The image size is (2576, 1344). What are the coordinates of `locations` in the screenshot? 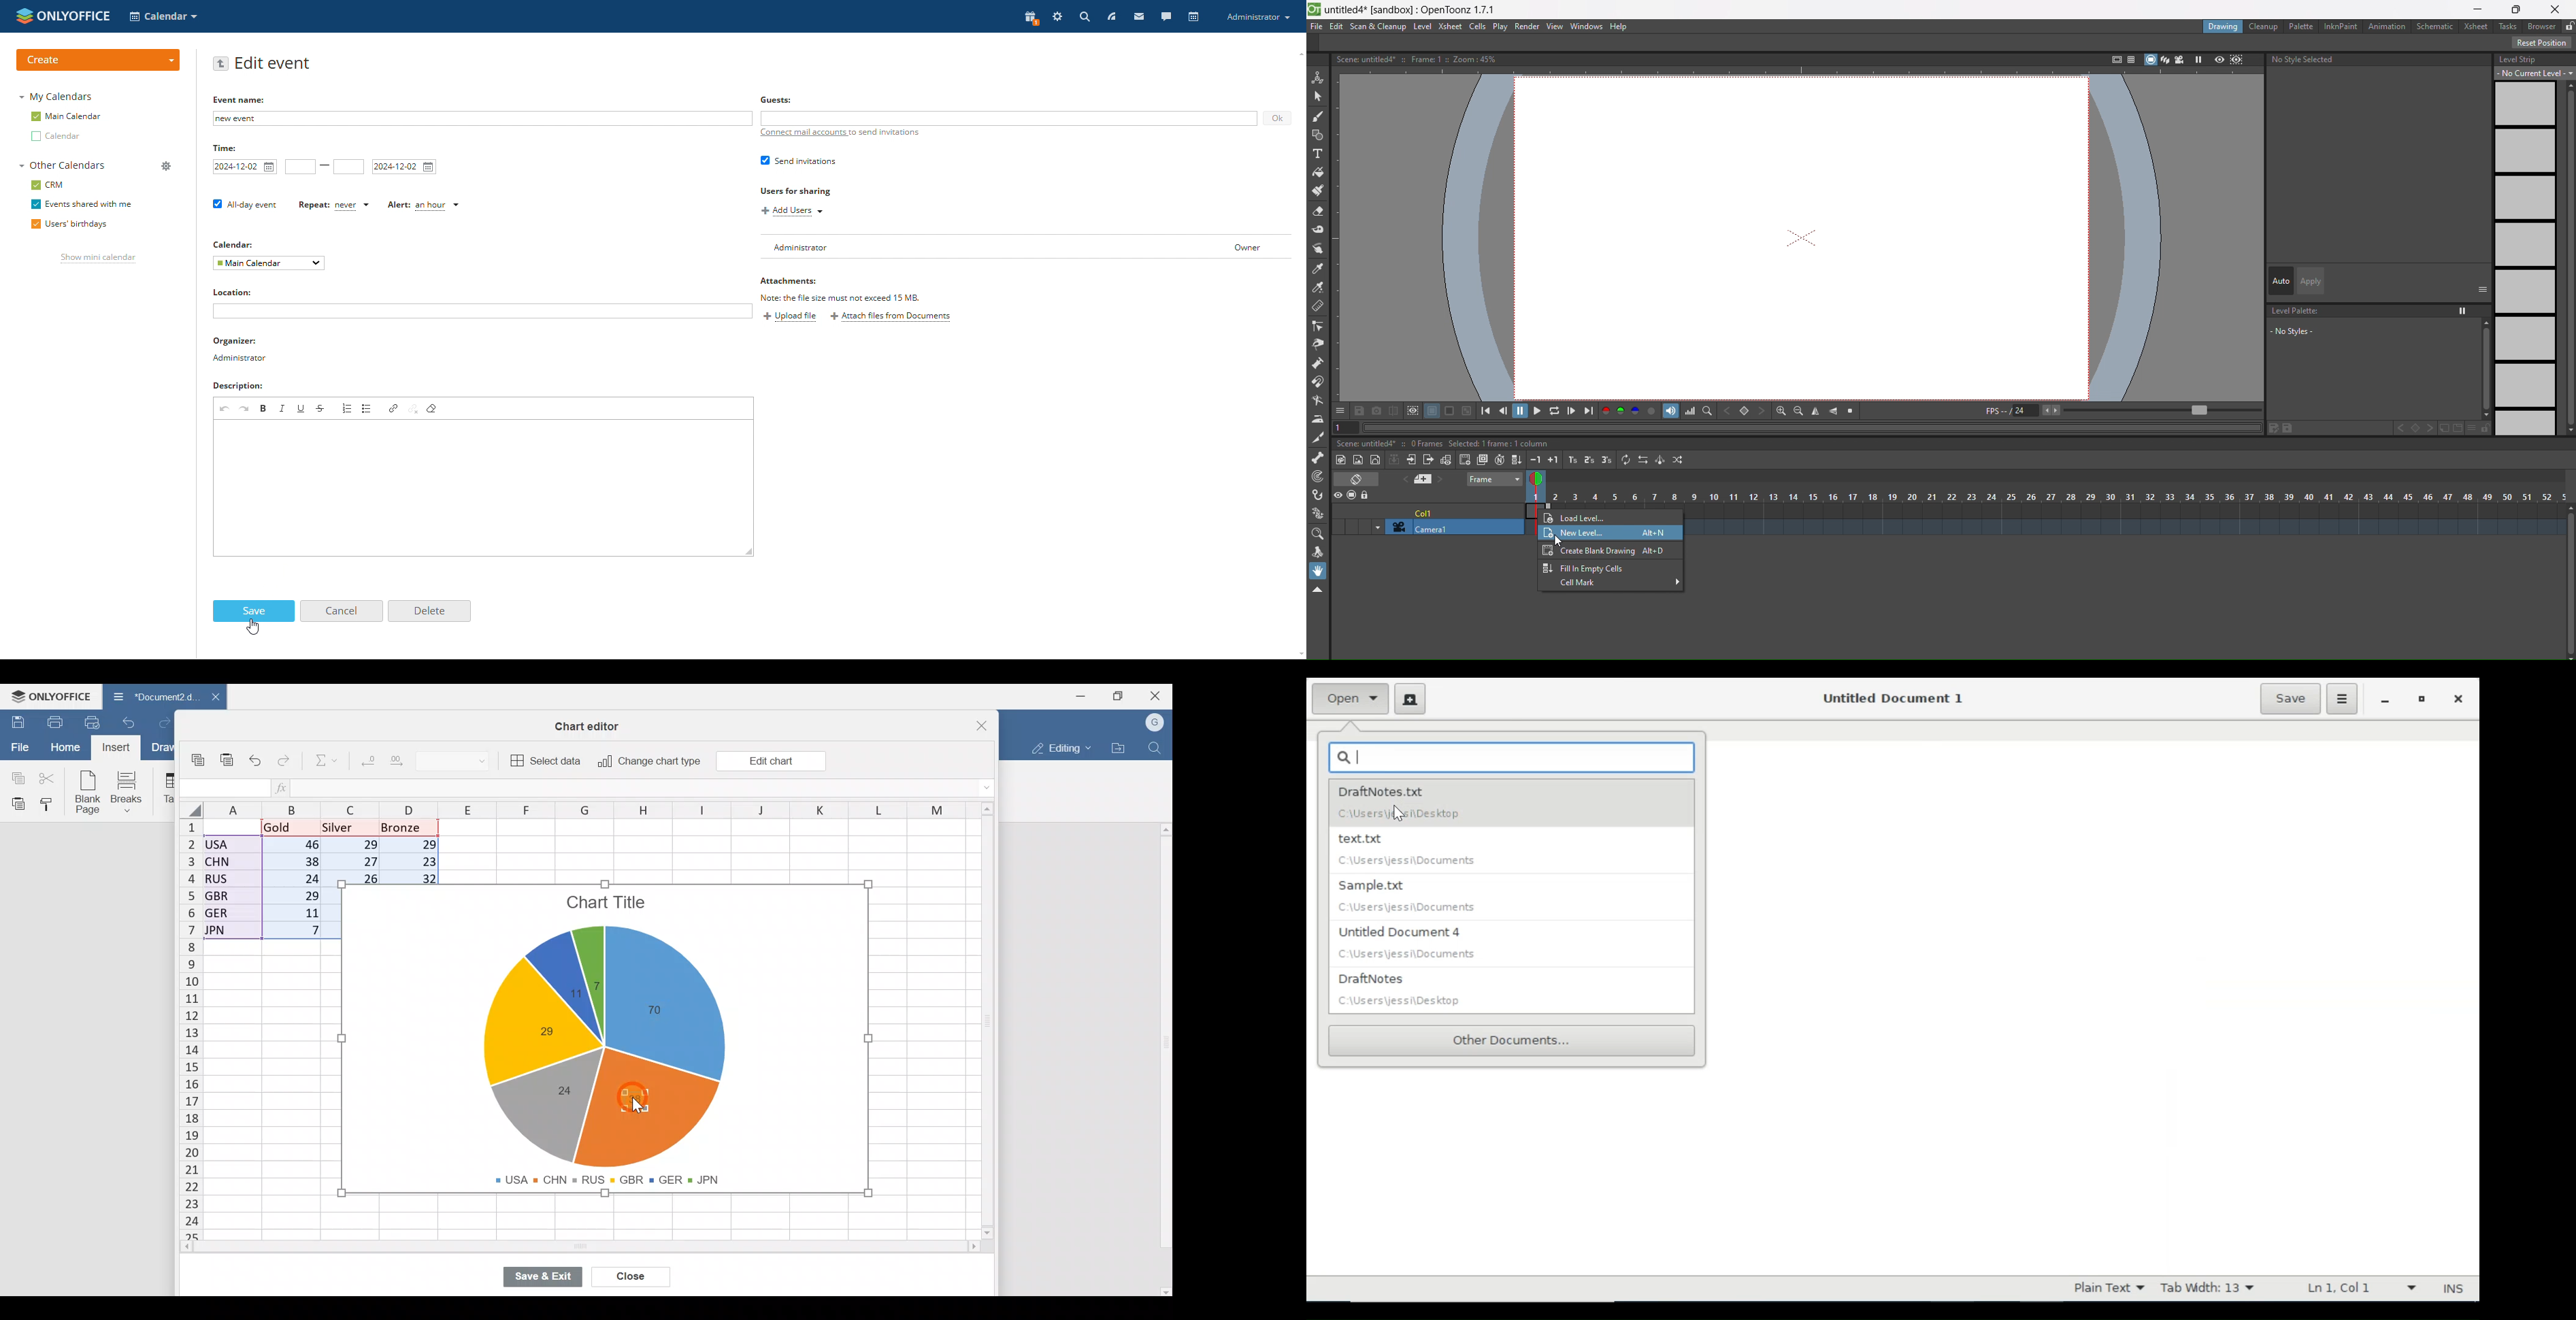 It's located at (234, 295).